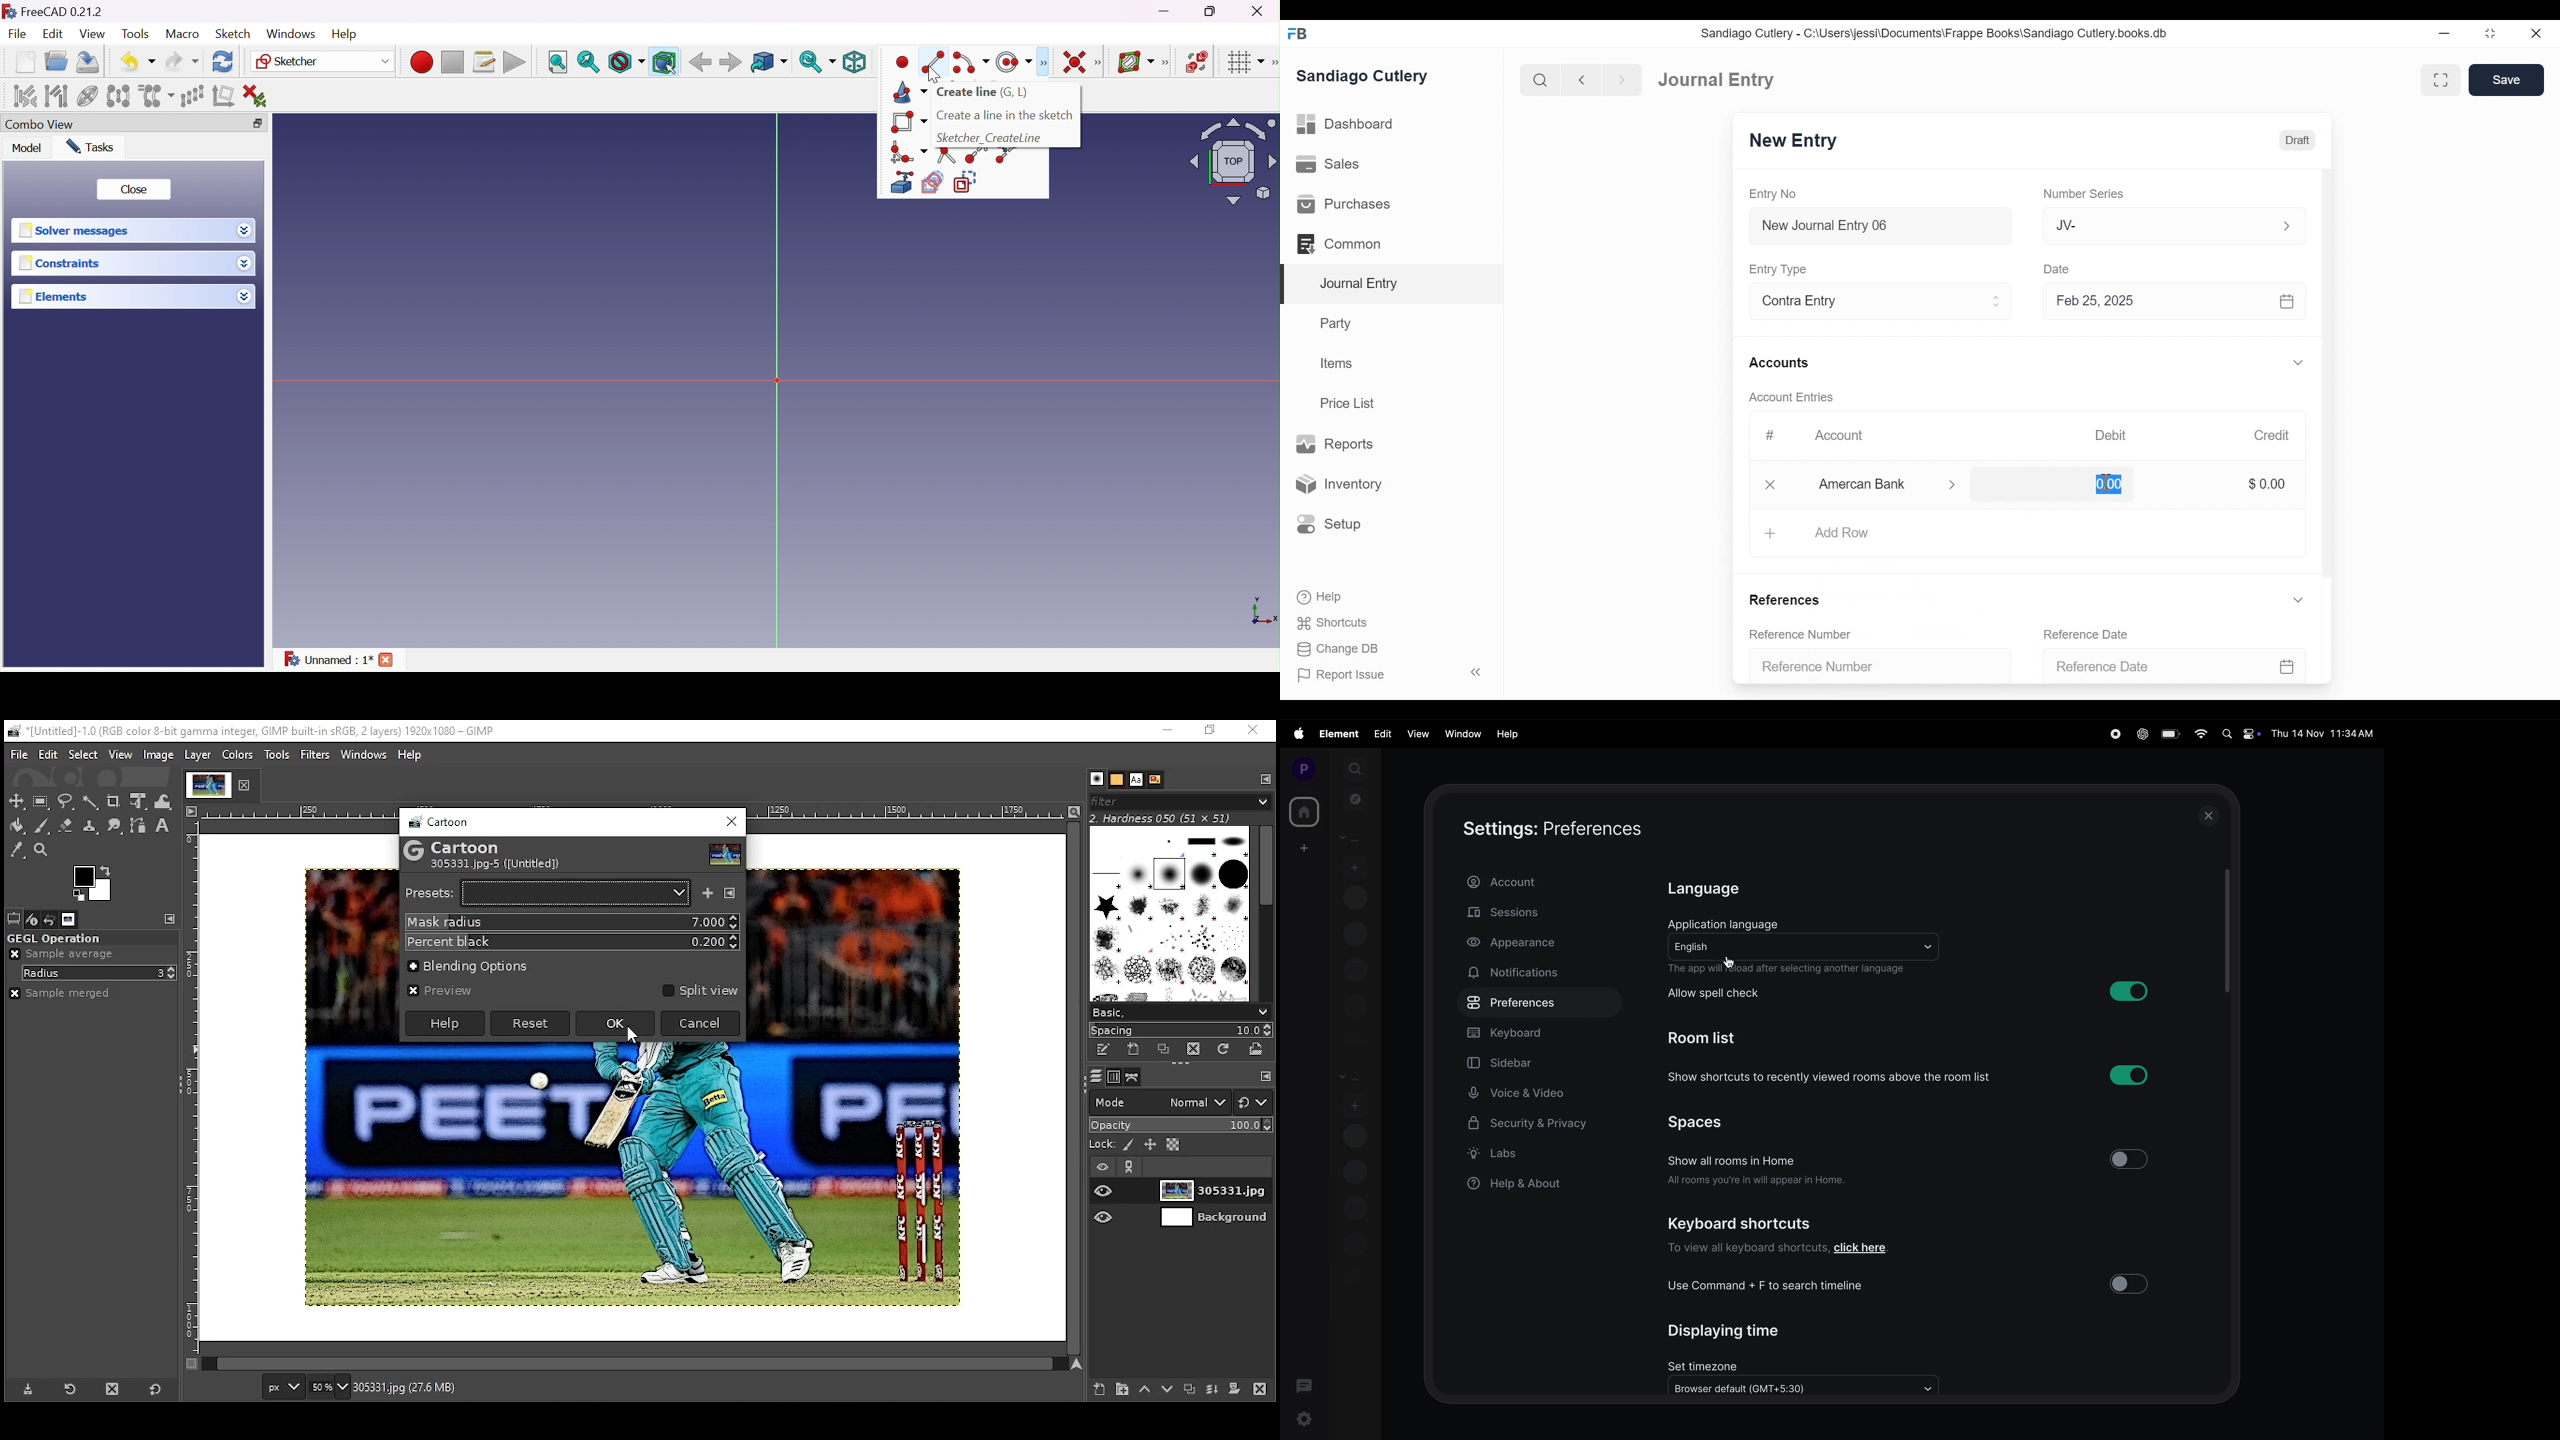  What do you see at coordinates (1334, 445) in the screenshot?
I see `Reports` at bounding box center [1334, 445].